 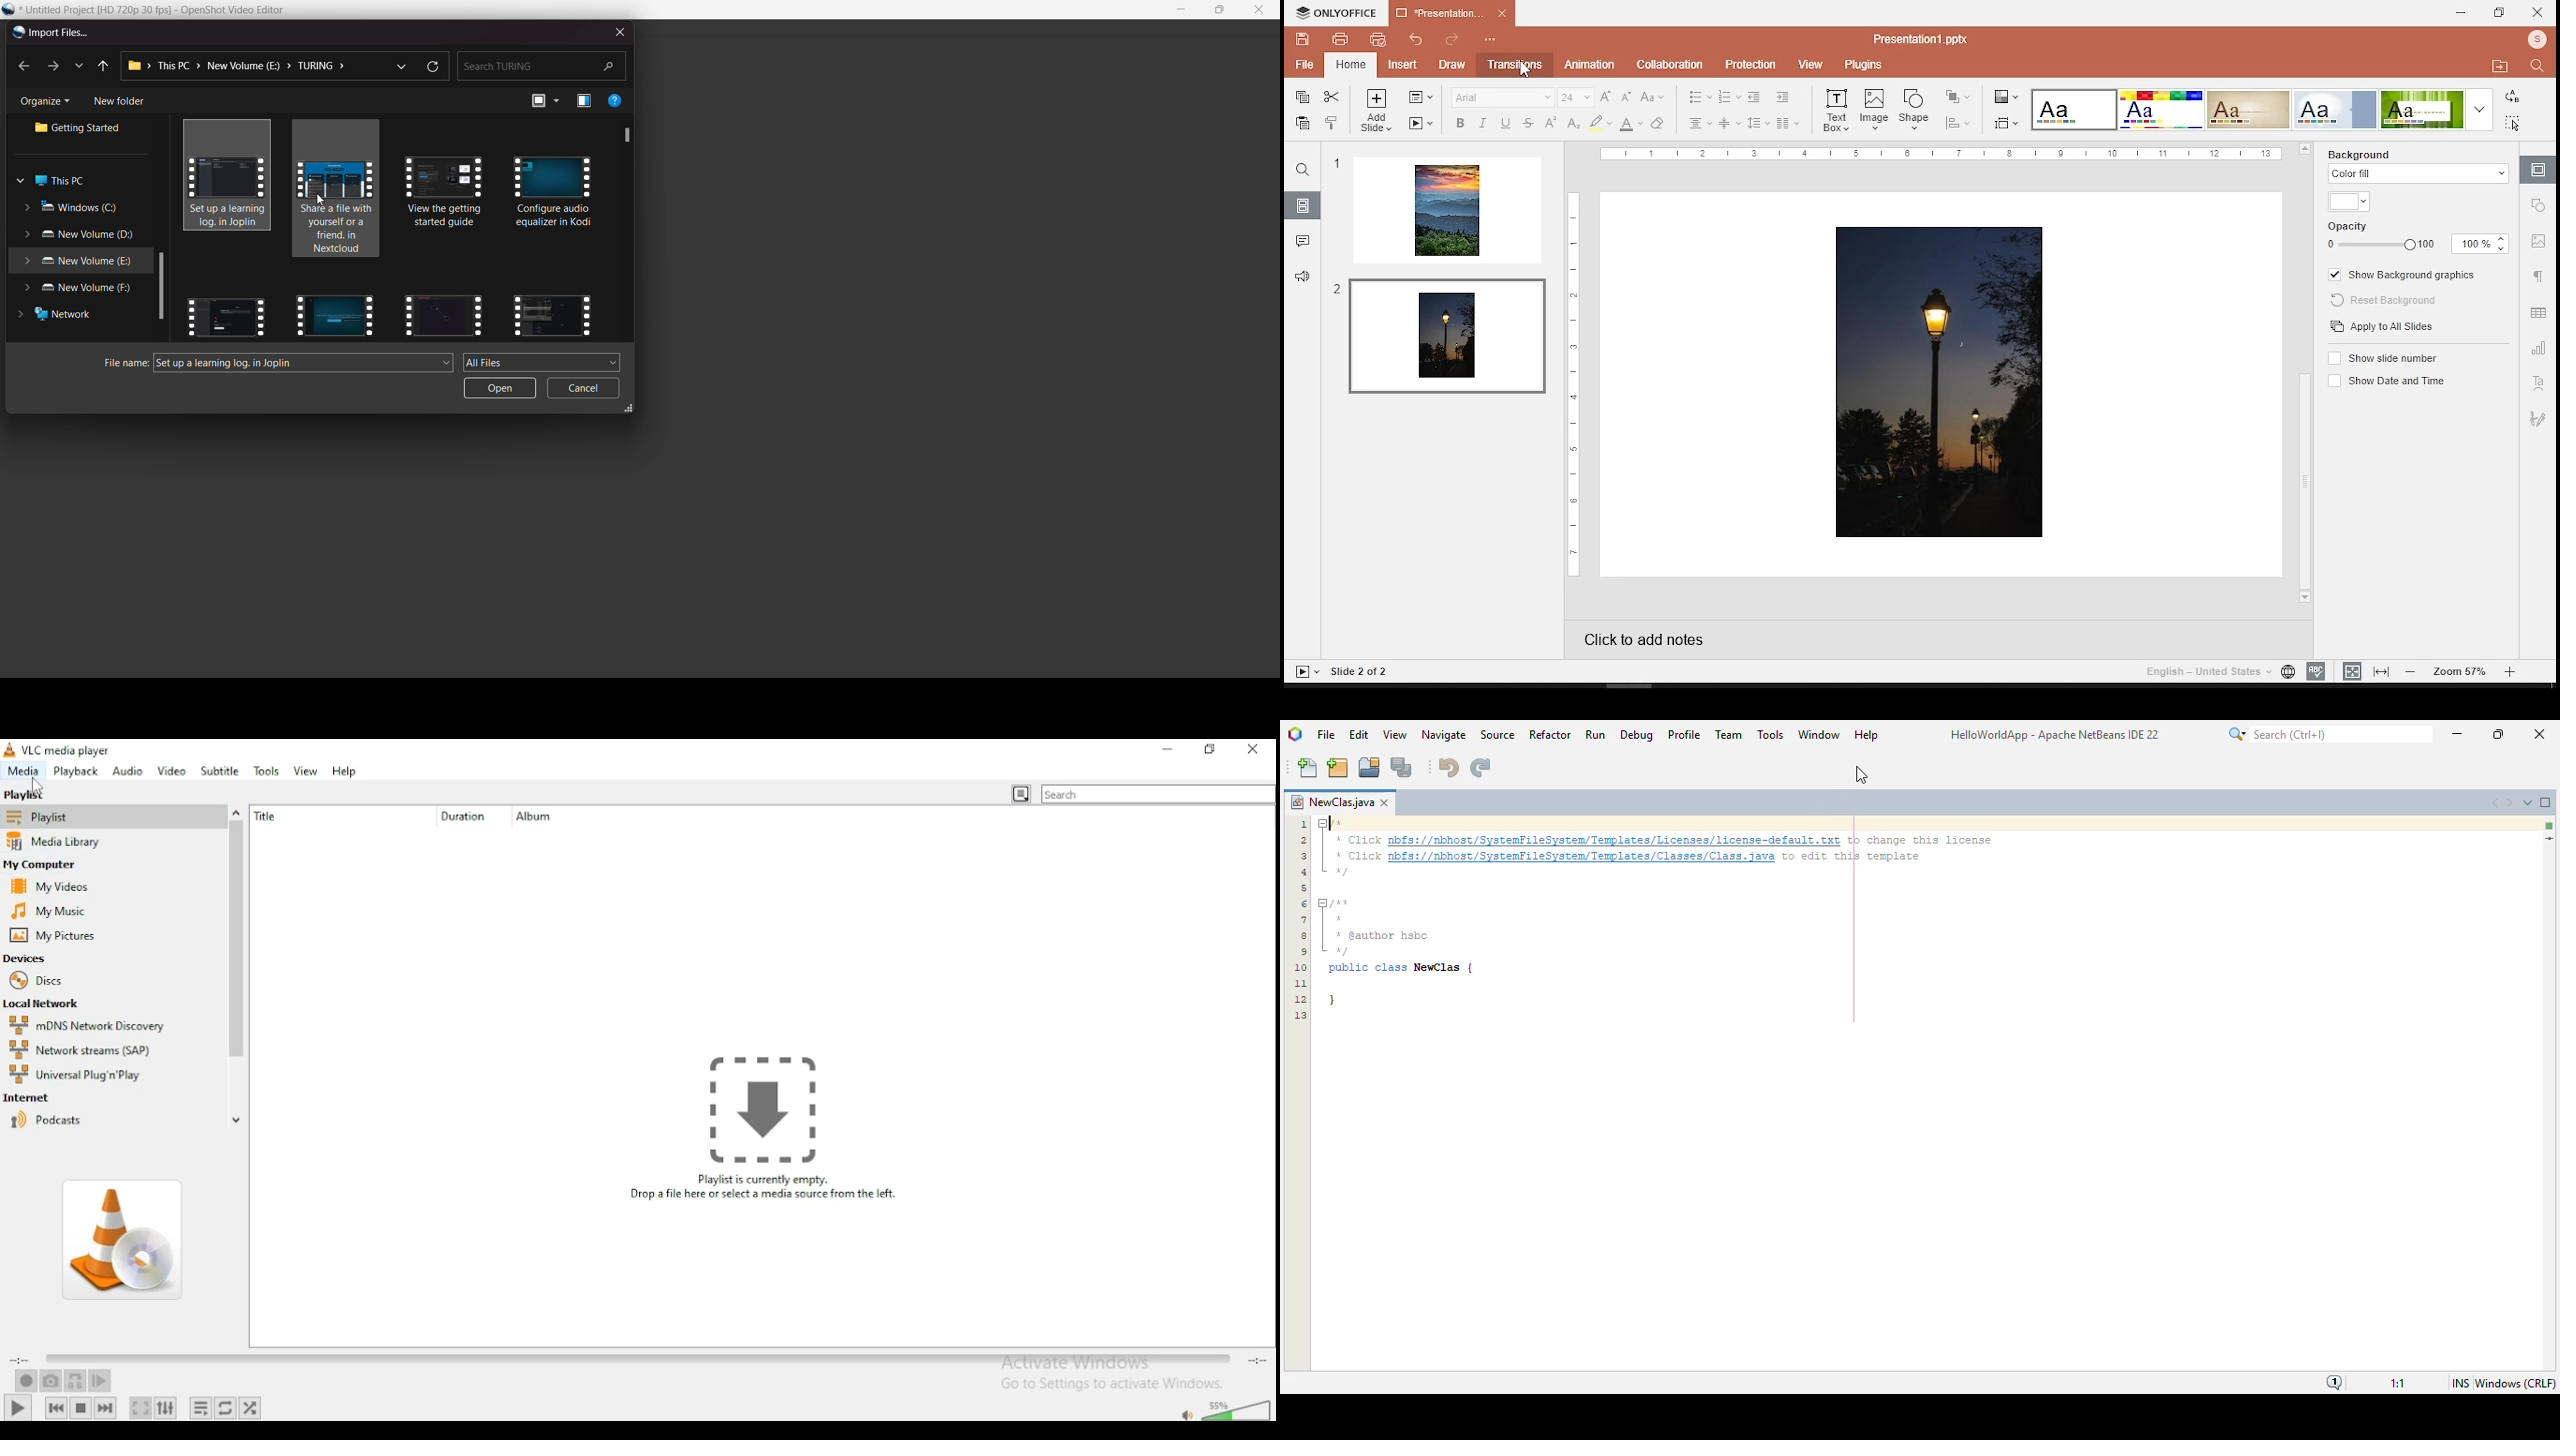 I want to click on strikethrough, so click(x=1528, y=124).